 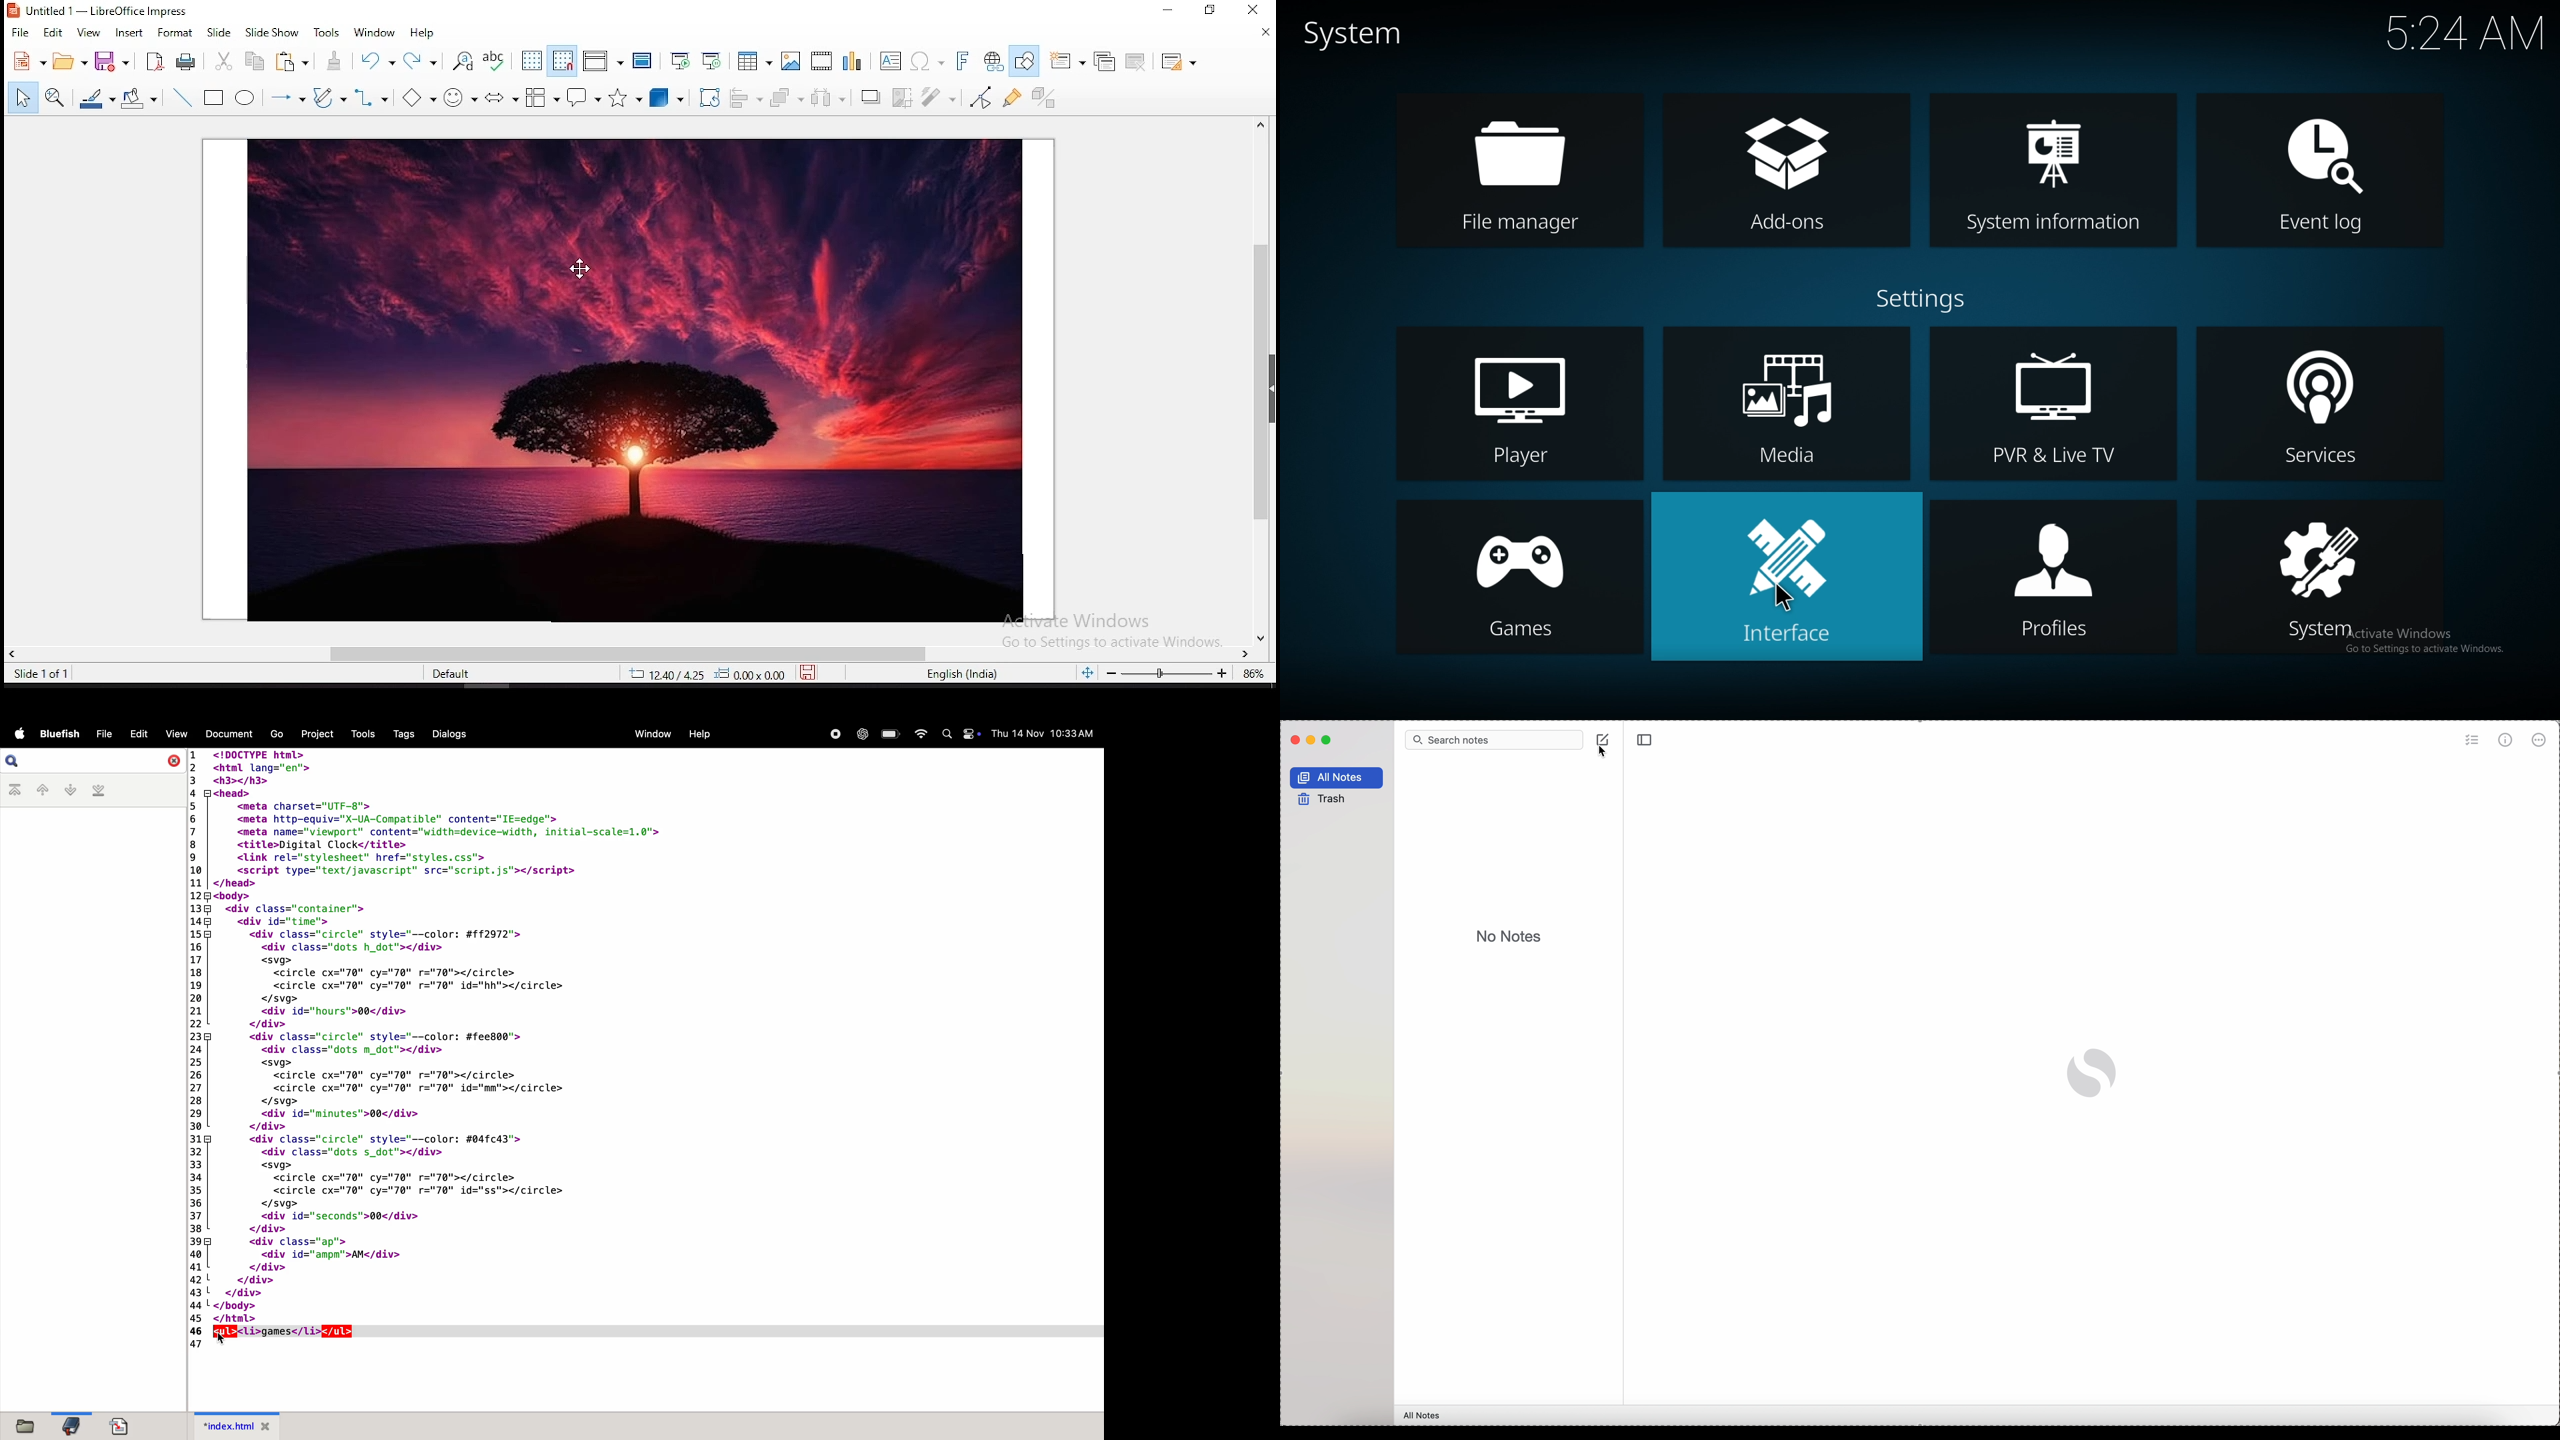 I want to click on scroll bar, so click(x=631, y=652).